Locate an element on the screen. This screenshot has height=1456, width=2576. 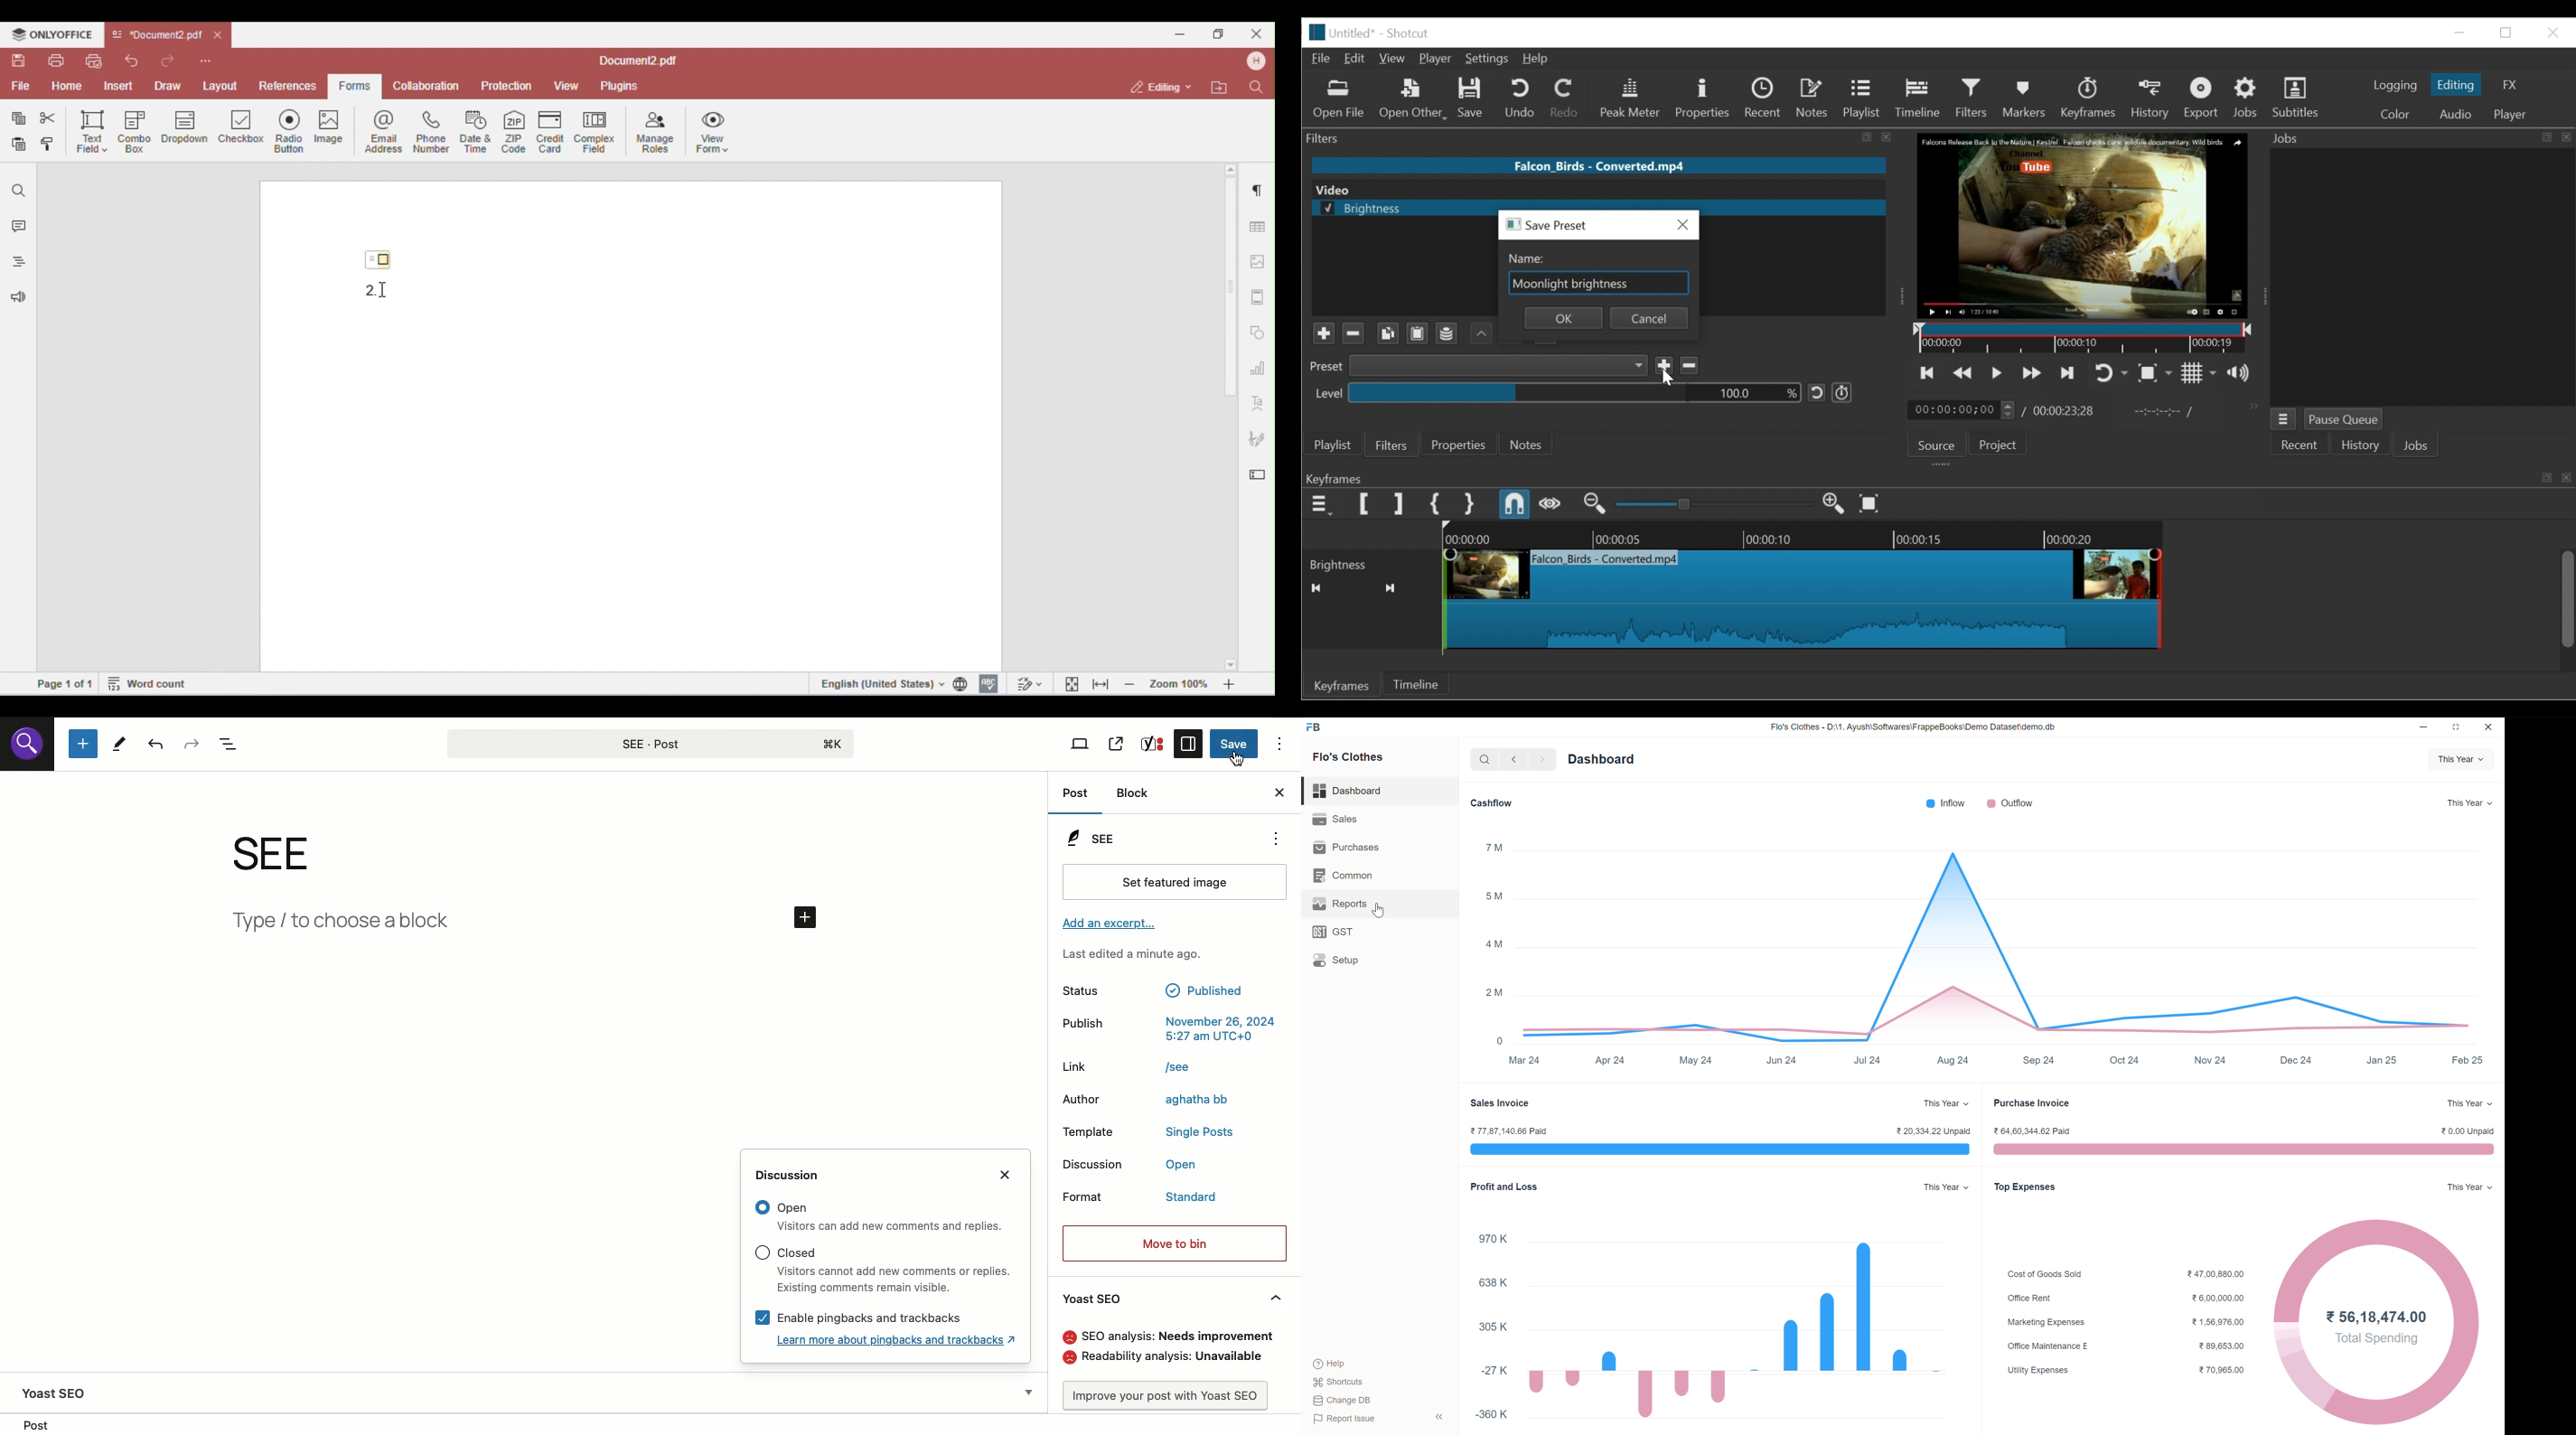
File is located at coordinates (1320, 58).